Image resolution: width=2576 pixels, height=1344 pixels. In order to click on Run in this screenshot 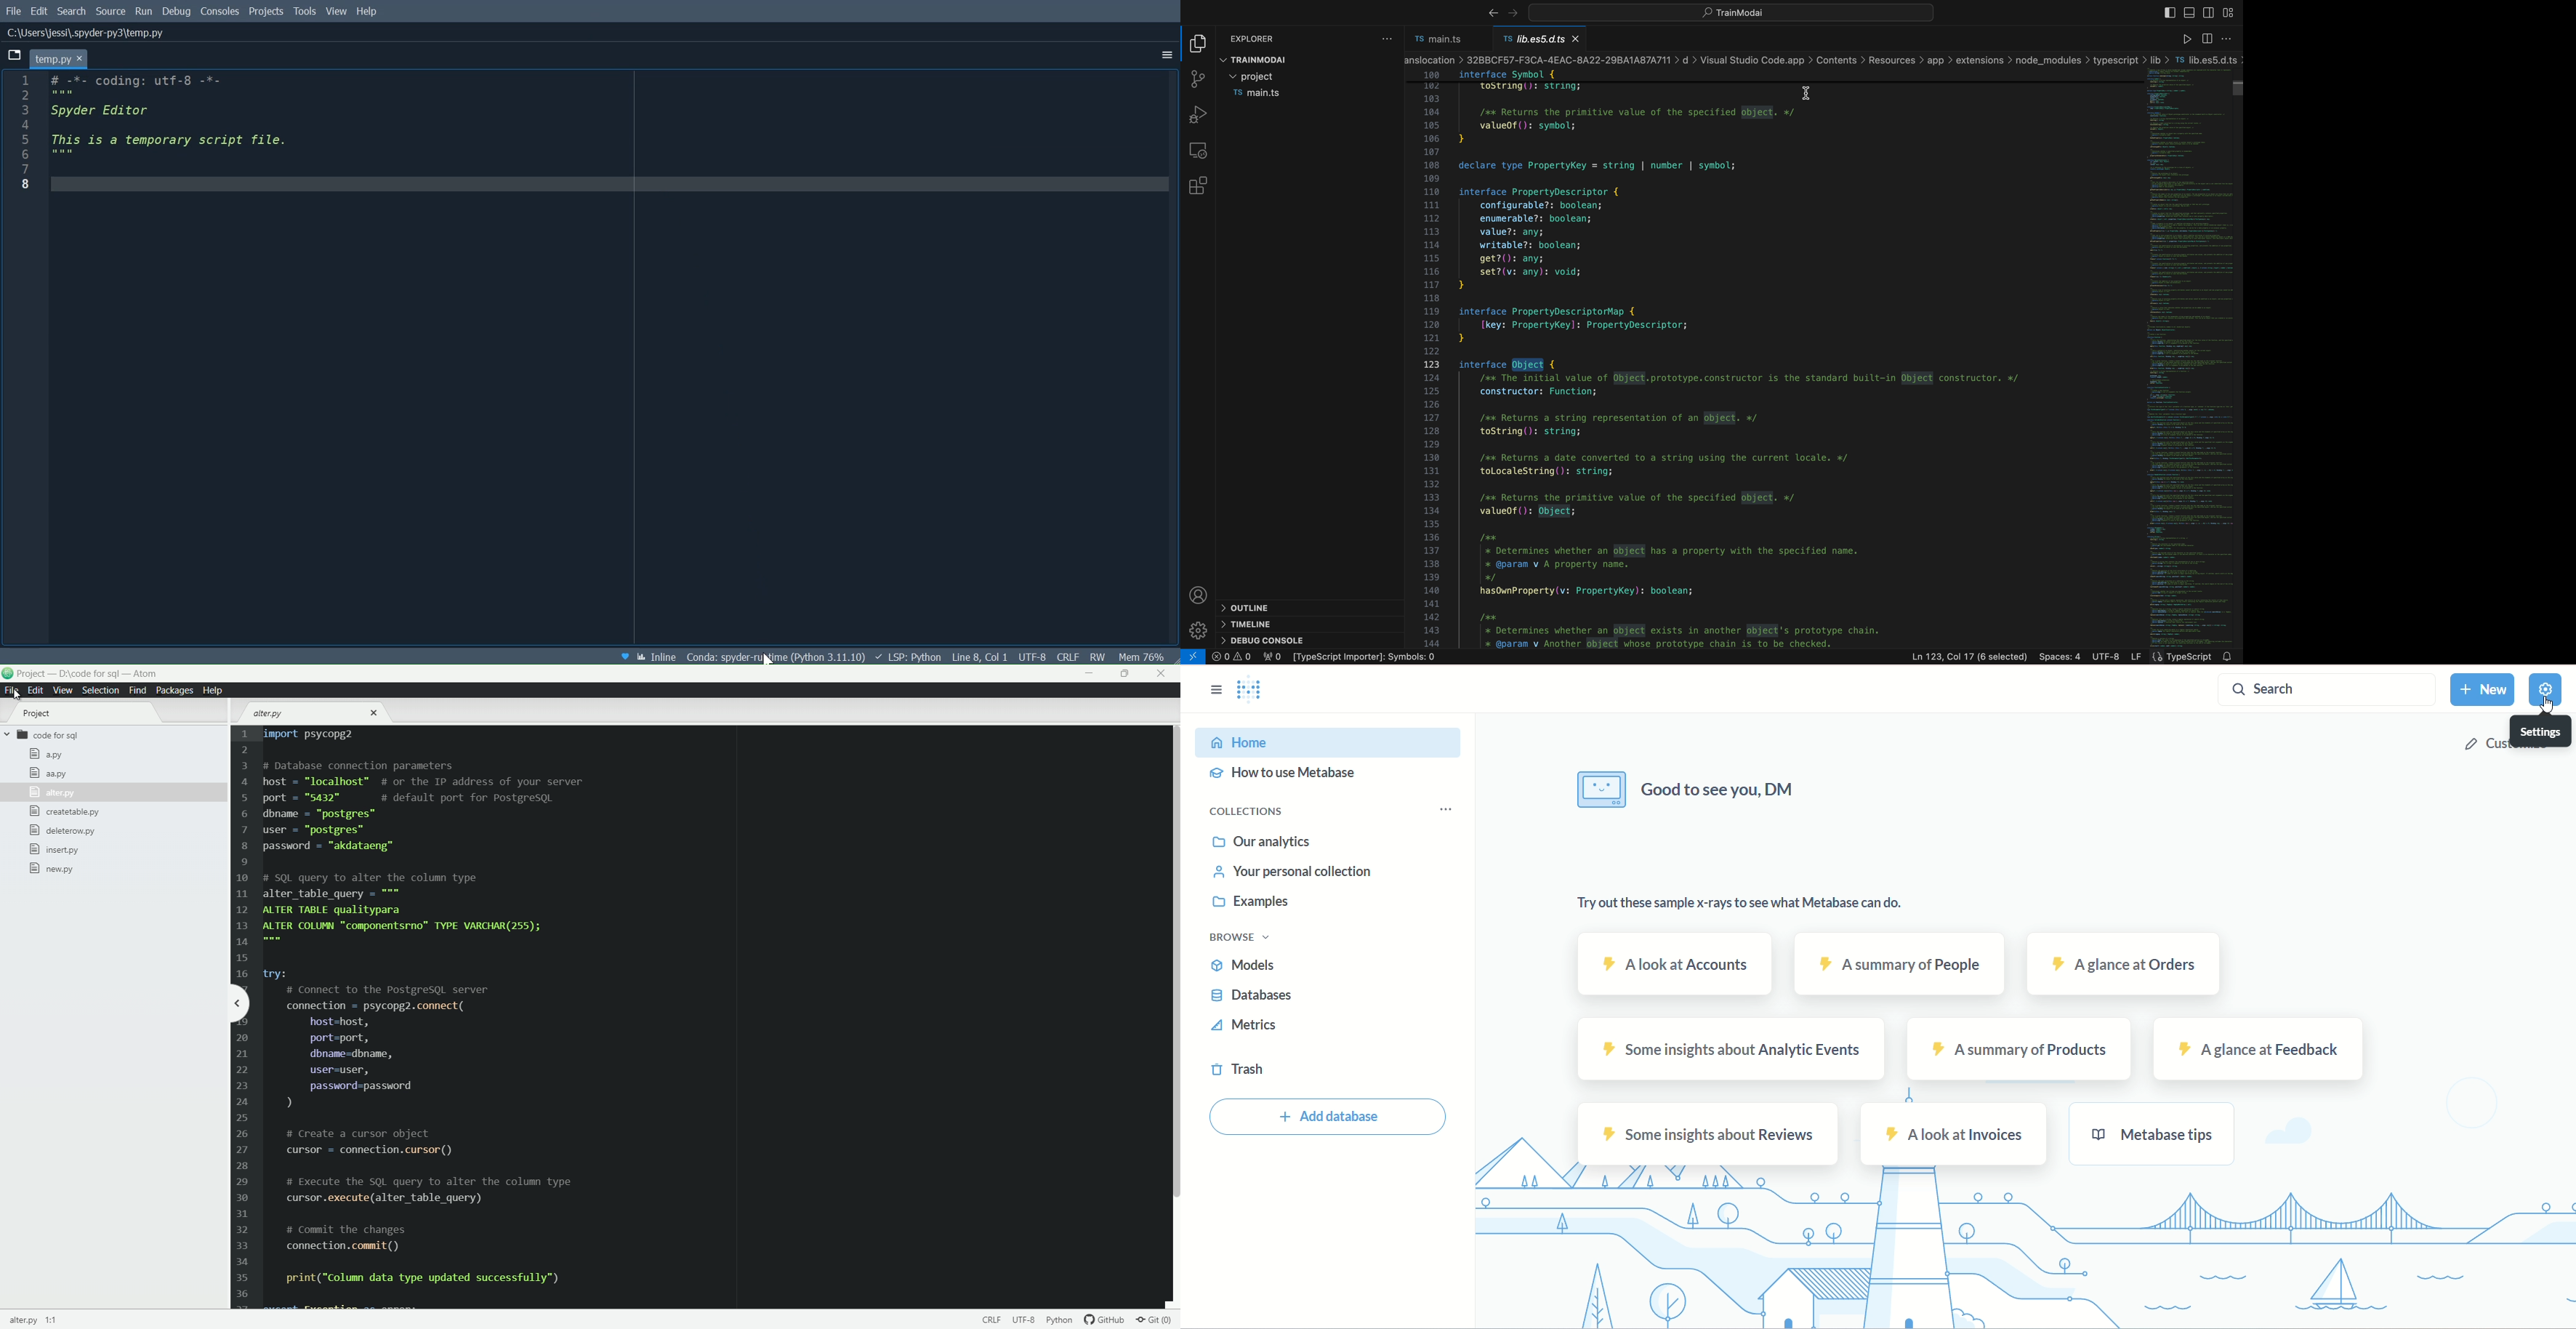, I will do `click(145, 11)`.